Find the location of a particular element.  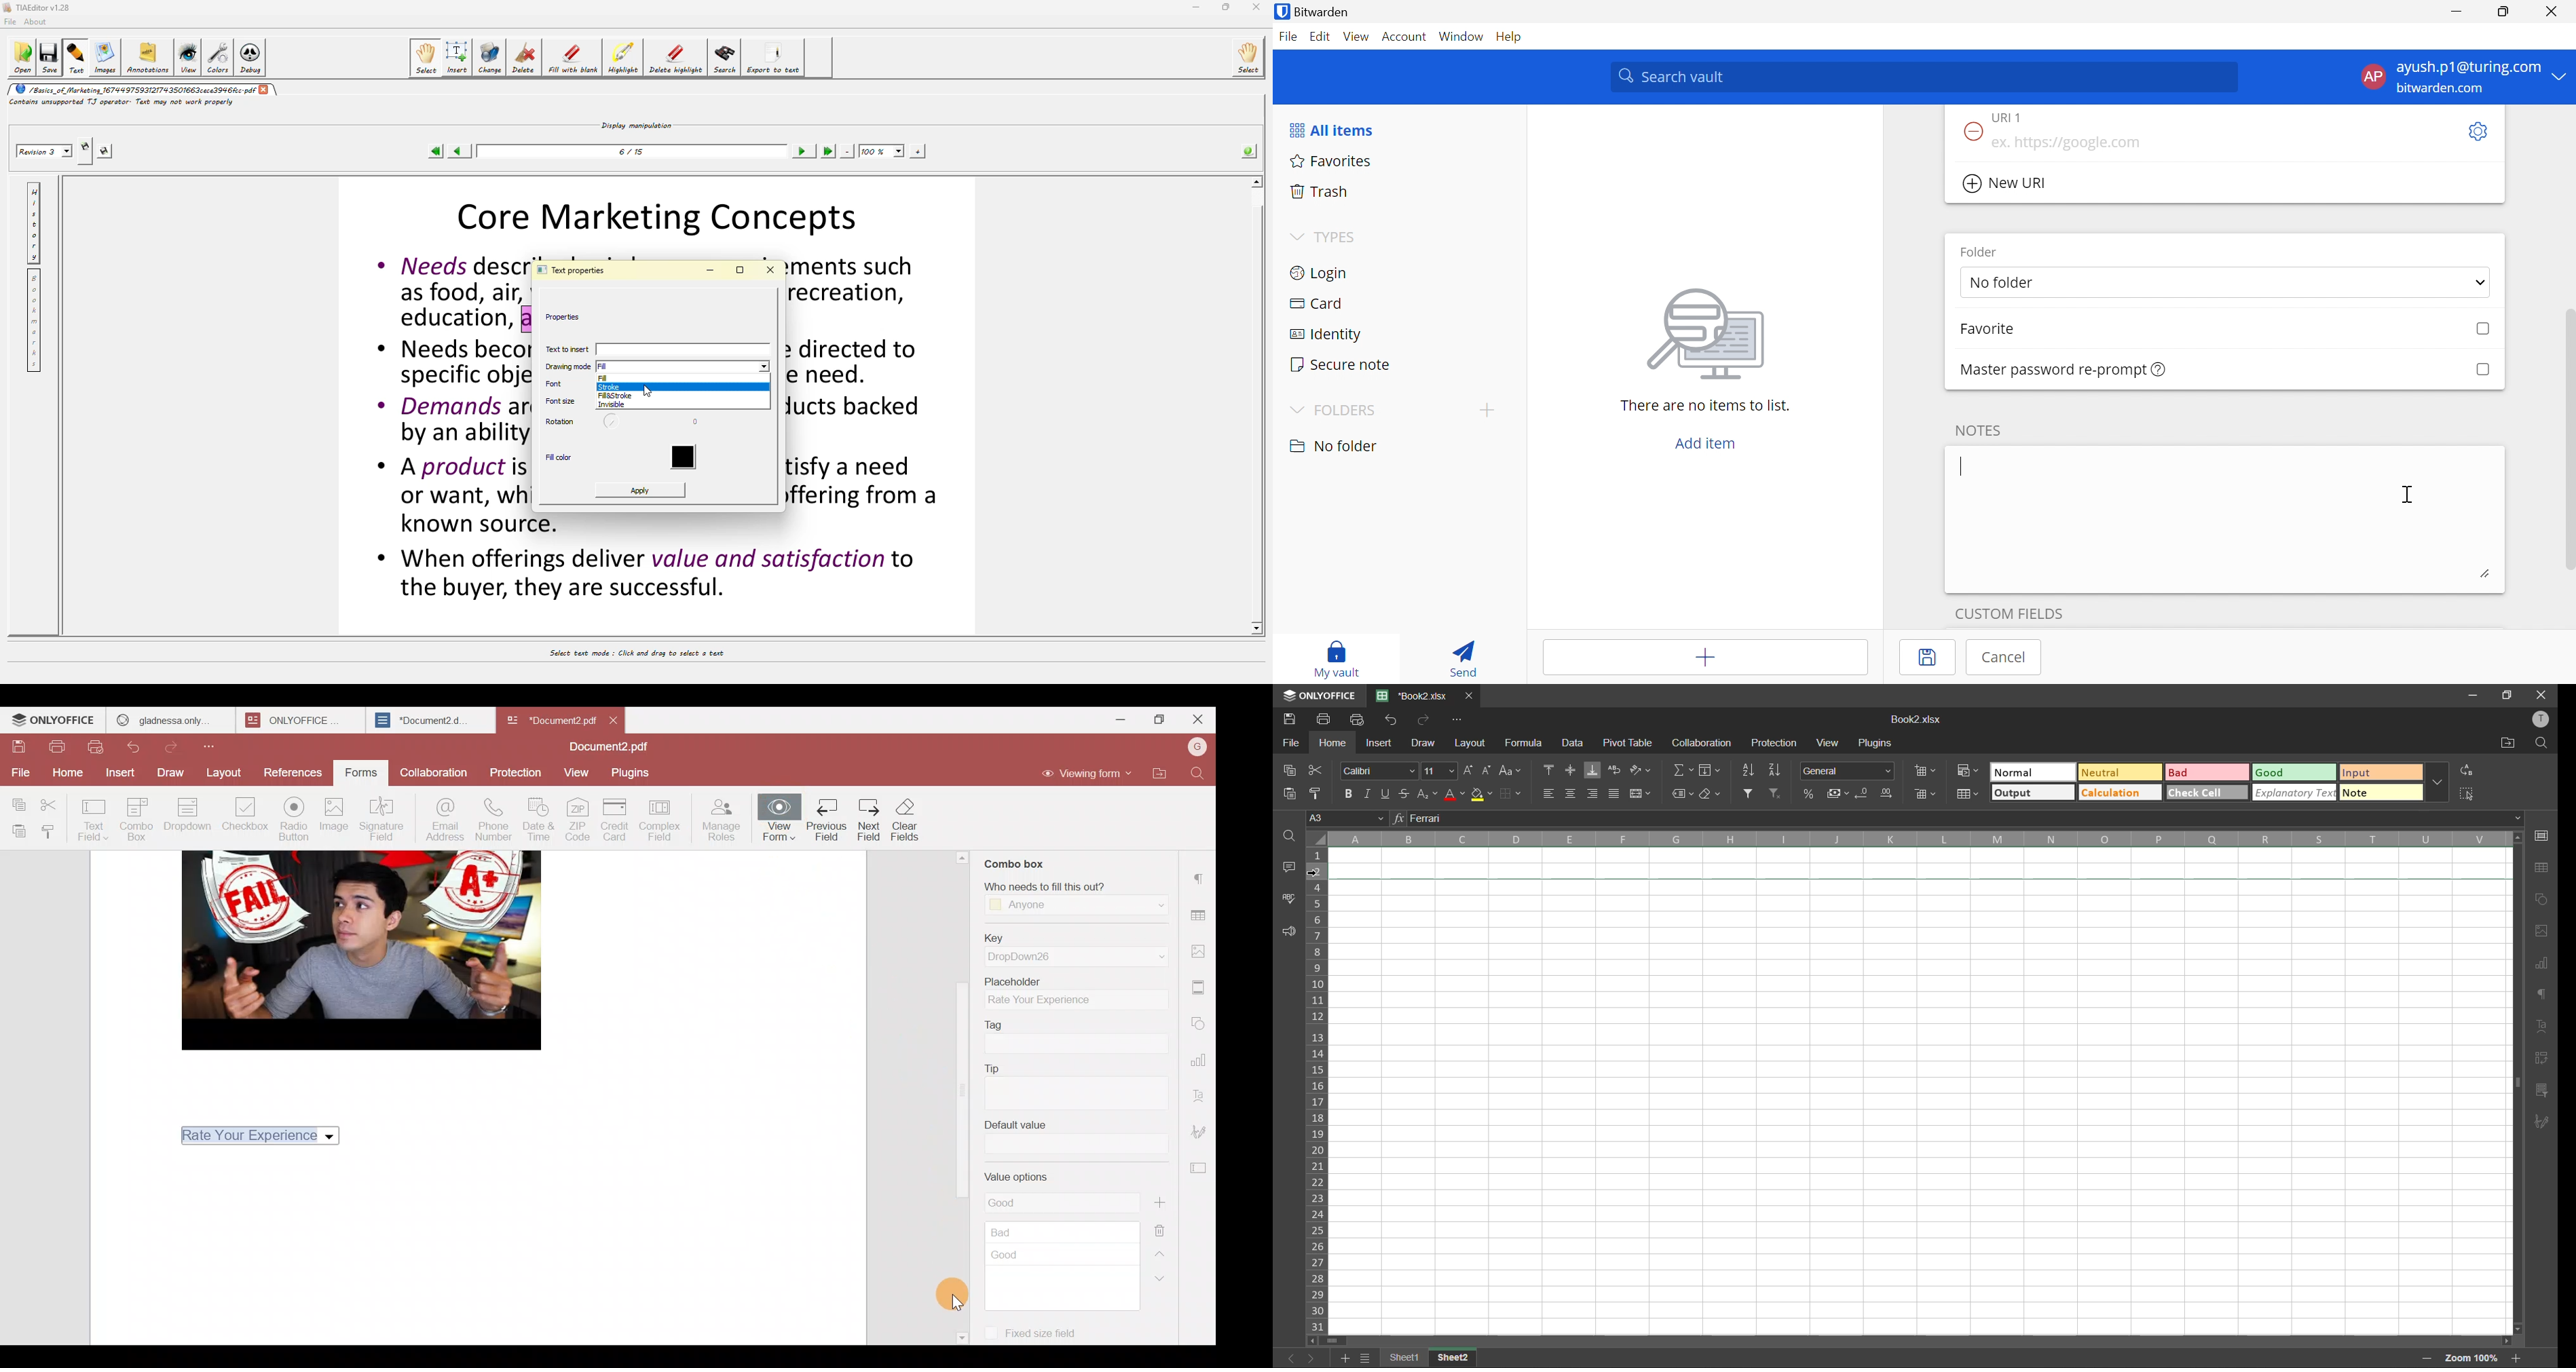

find is located at coordinates (2543, 743).